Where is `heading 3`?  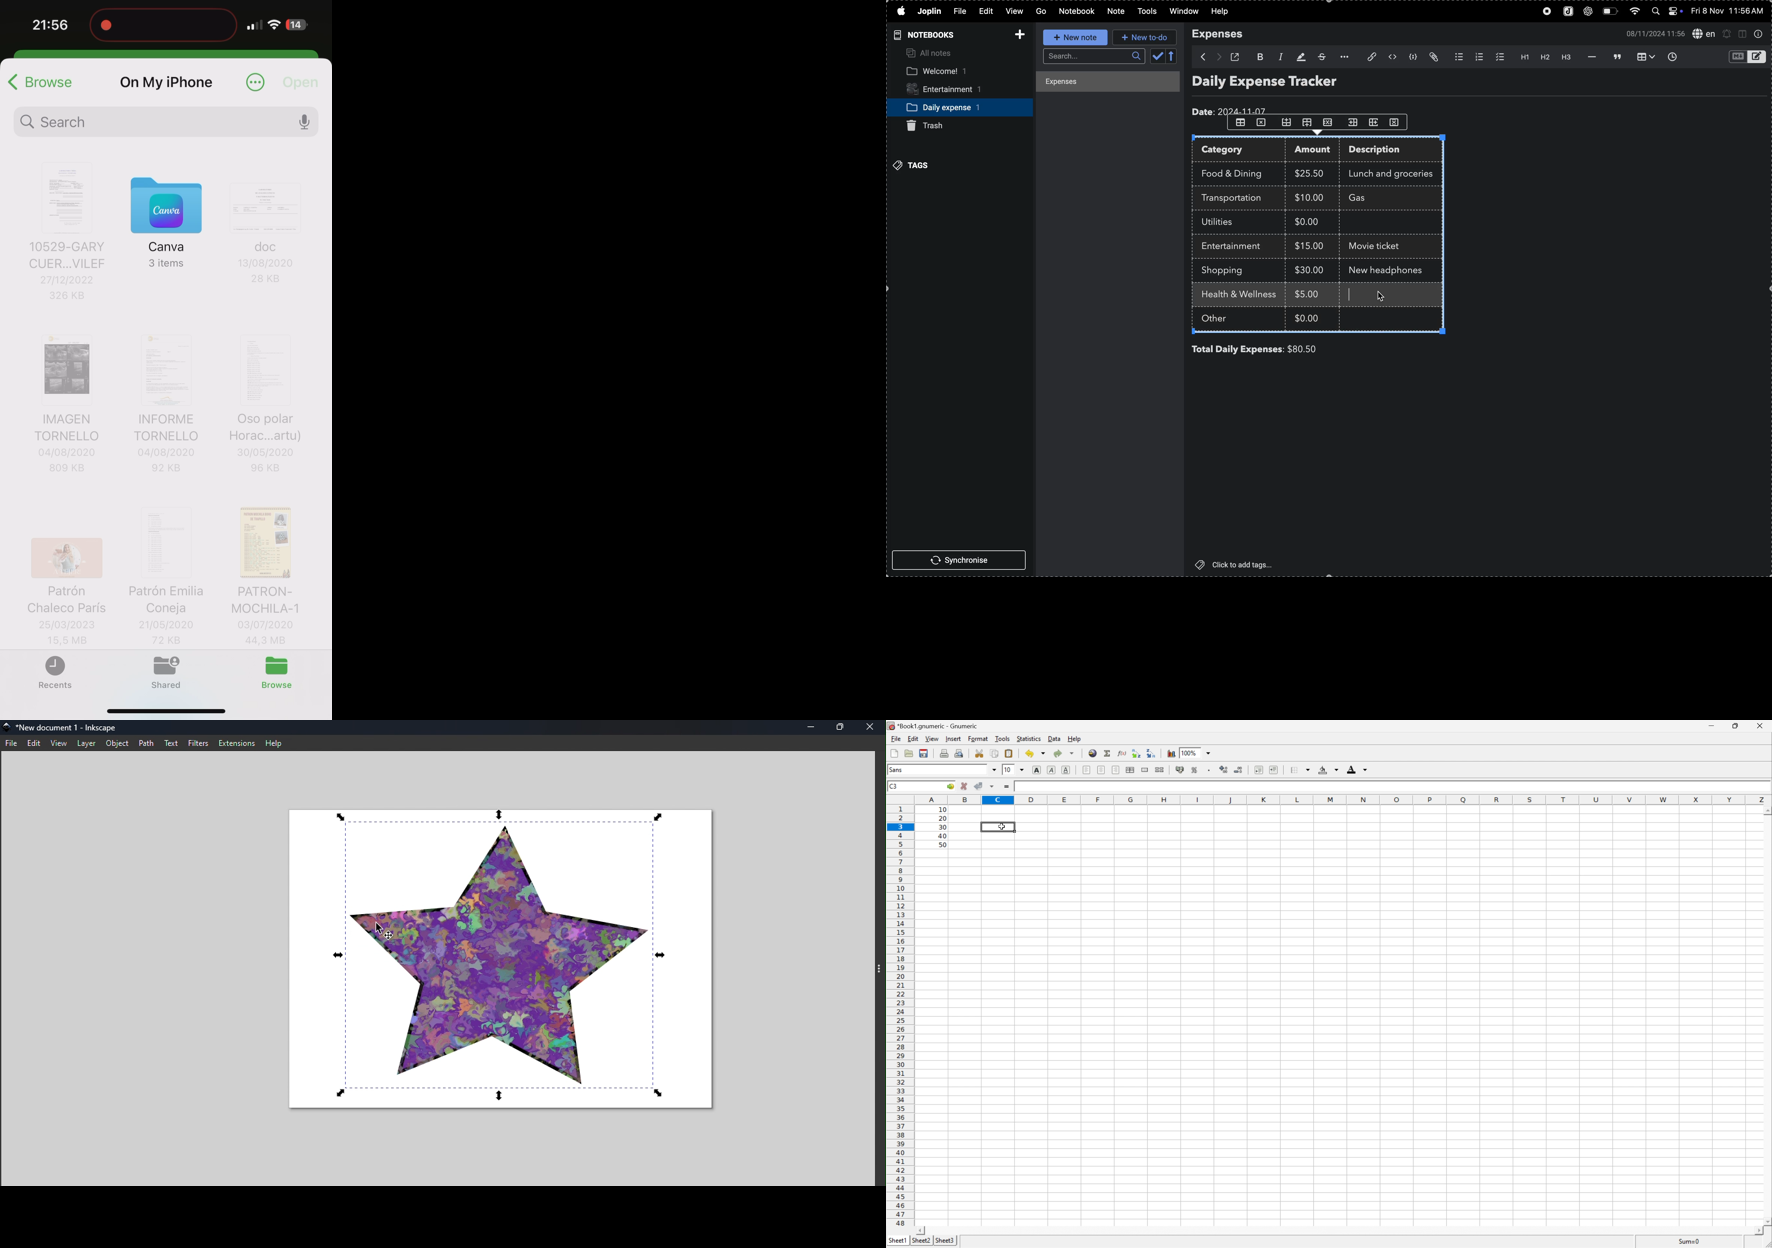
heading 3 is located at coordinates (1567, 58).